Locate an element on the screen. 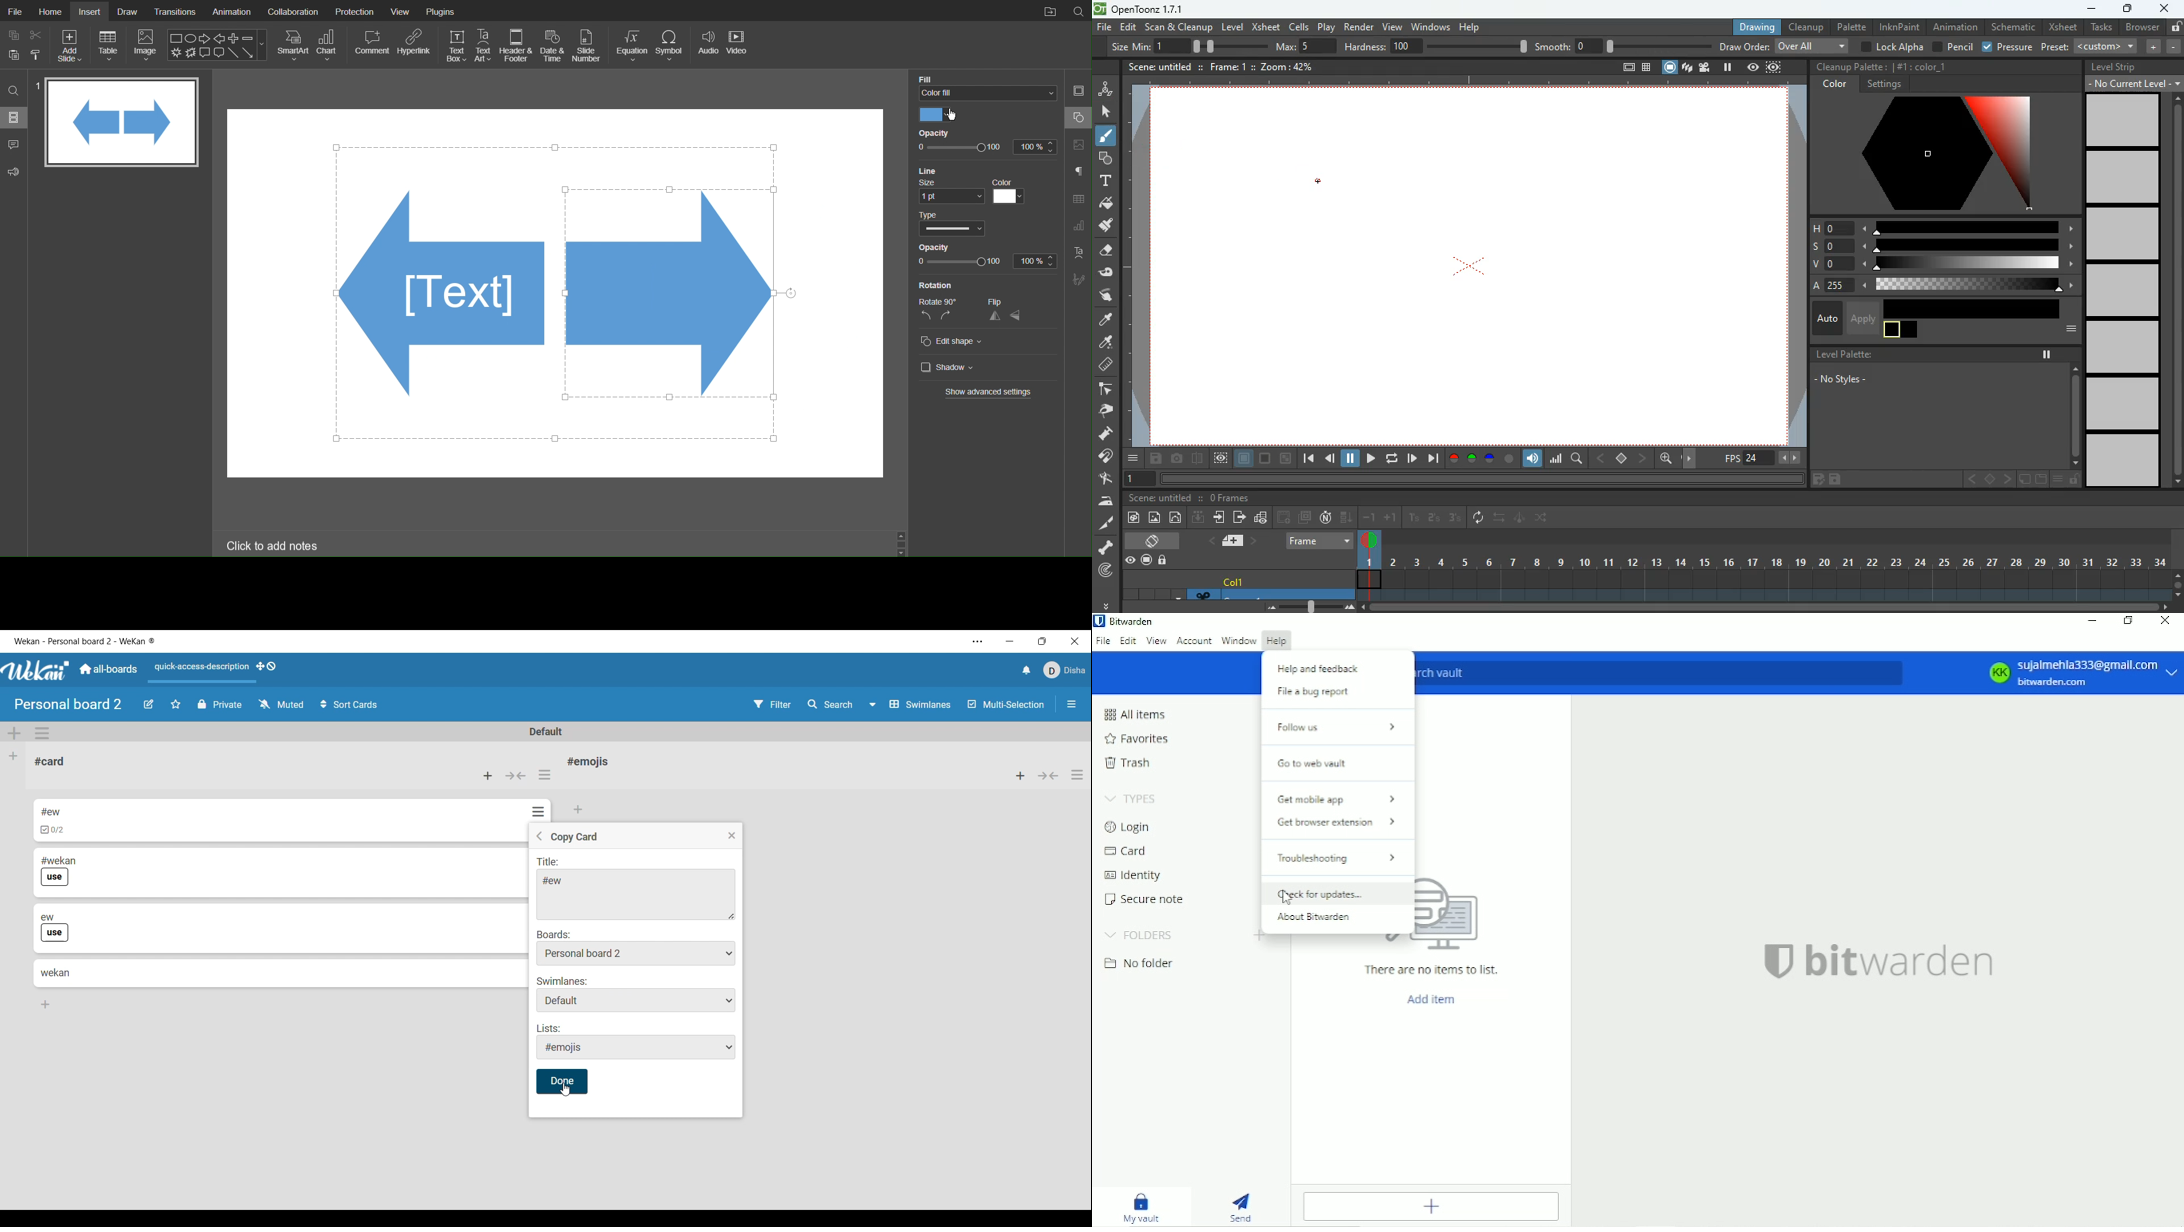  Types is located at coordinates (1128, 797).